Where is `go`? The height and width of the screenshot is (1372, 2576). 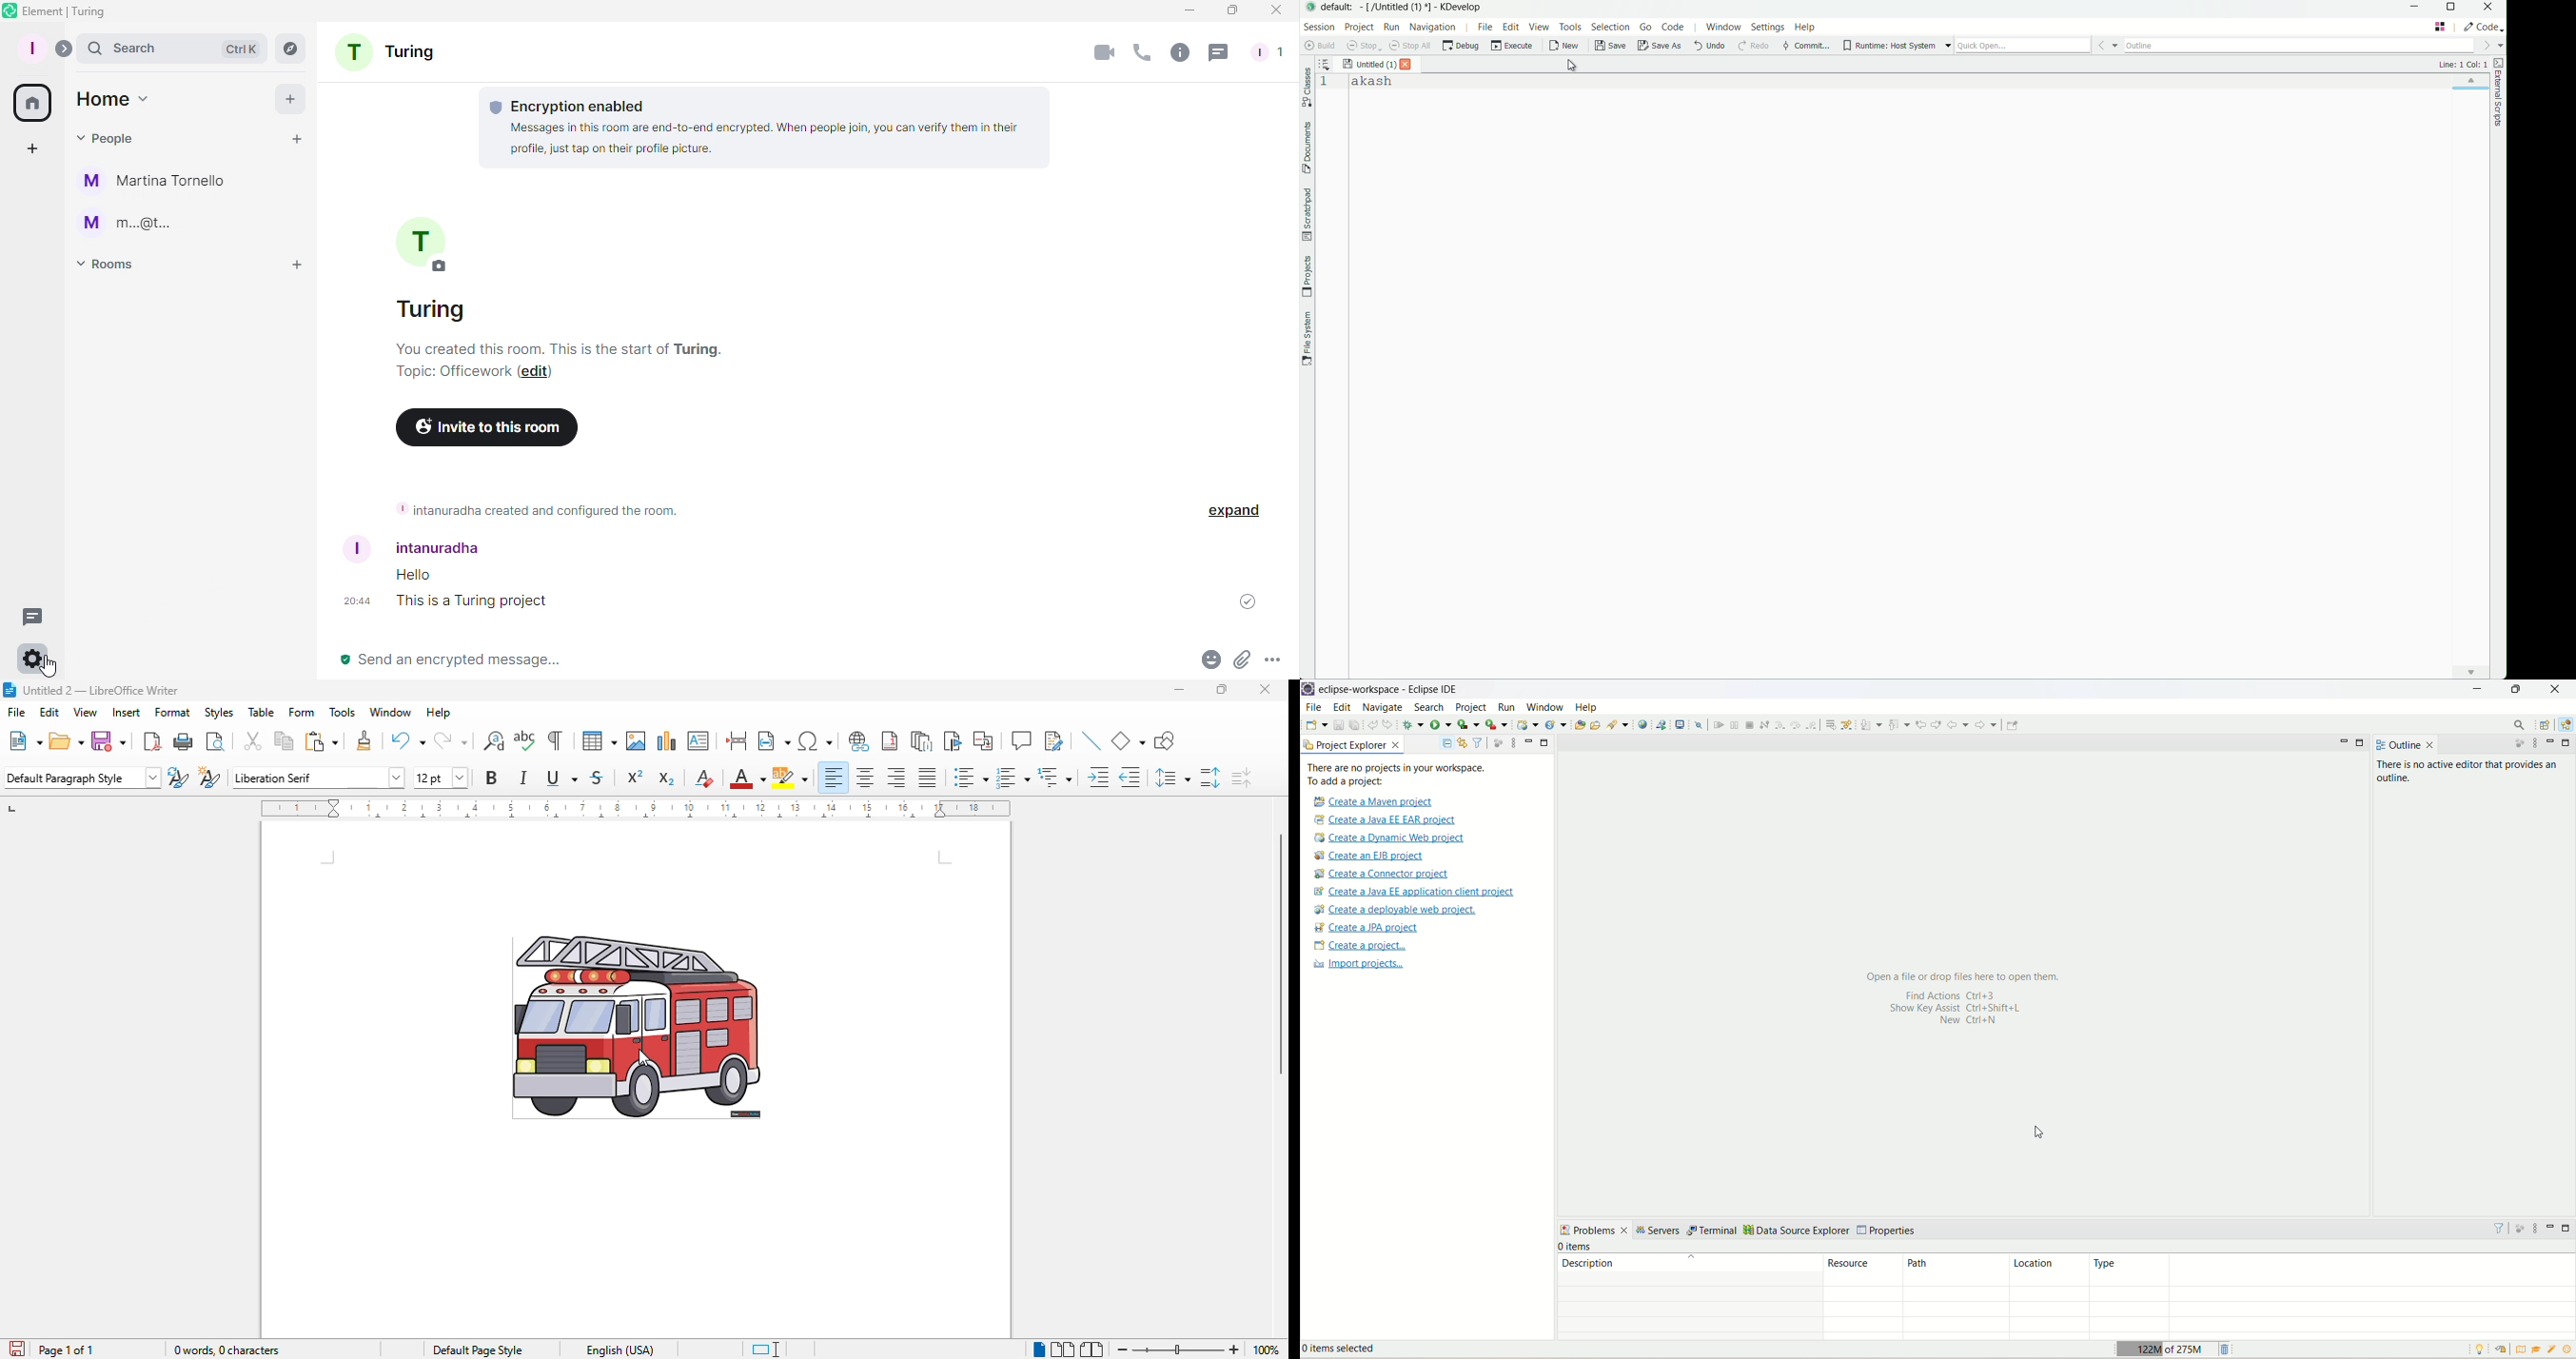 go is located at coordinates (1646, 27).